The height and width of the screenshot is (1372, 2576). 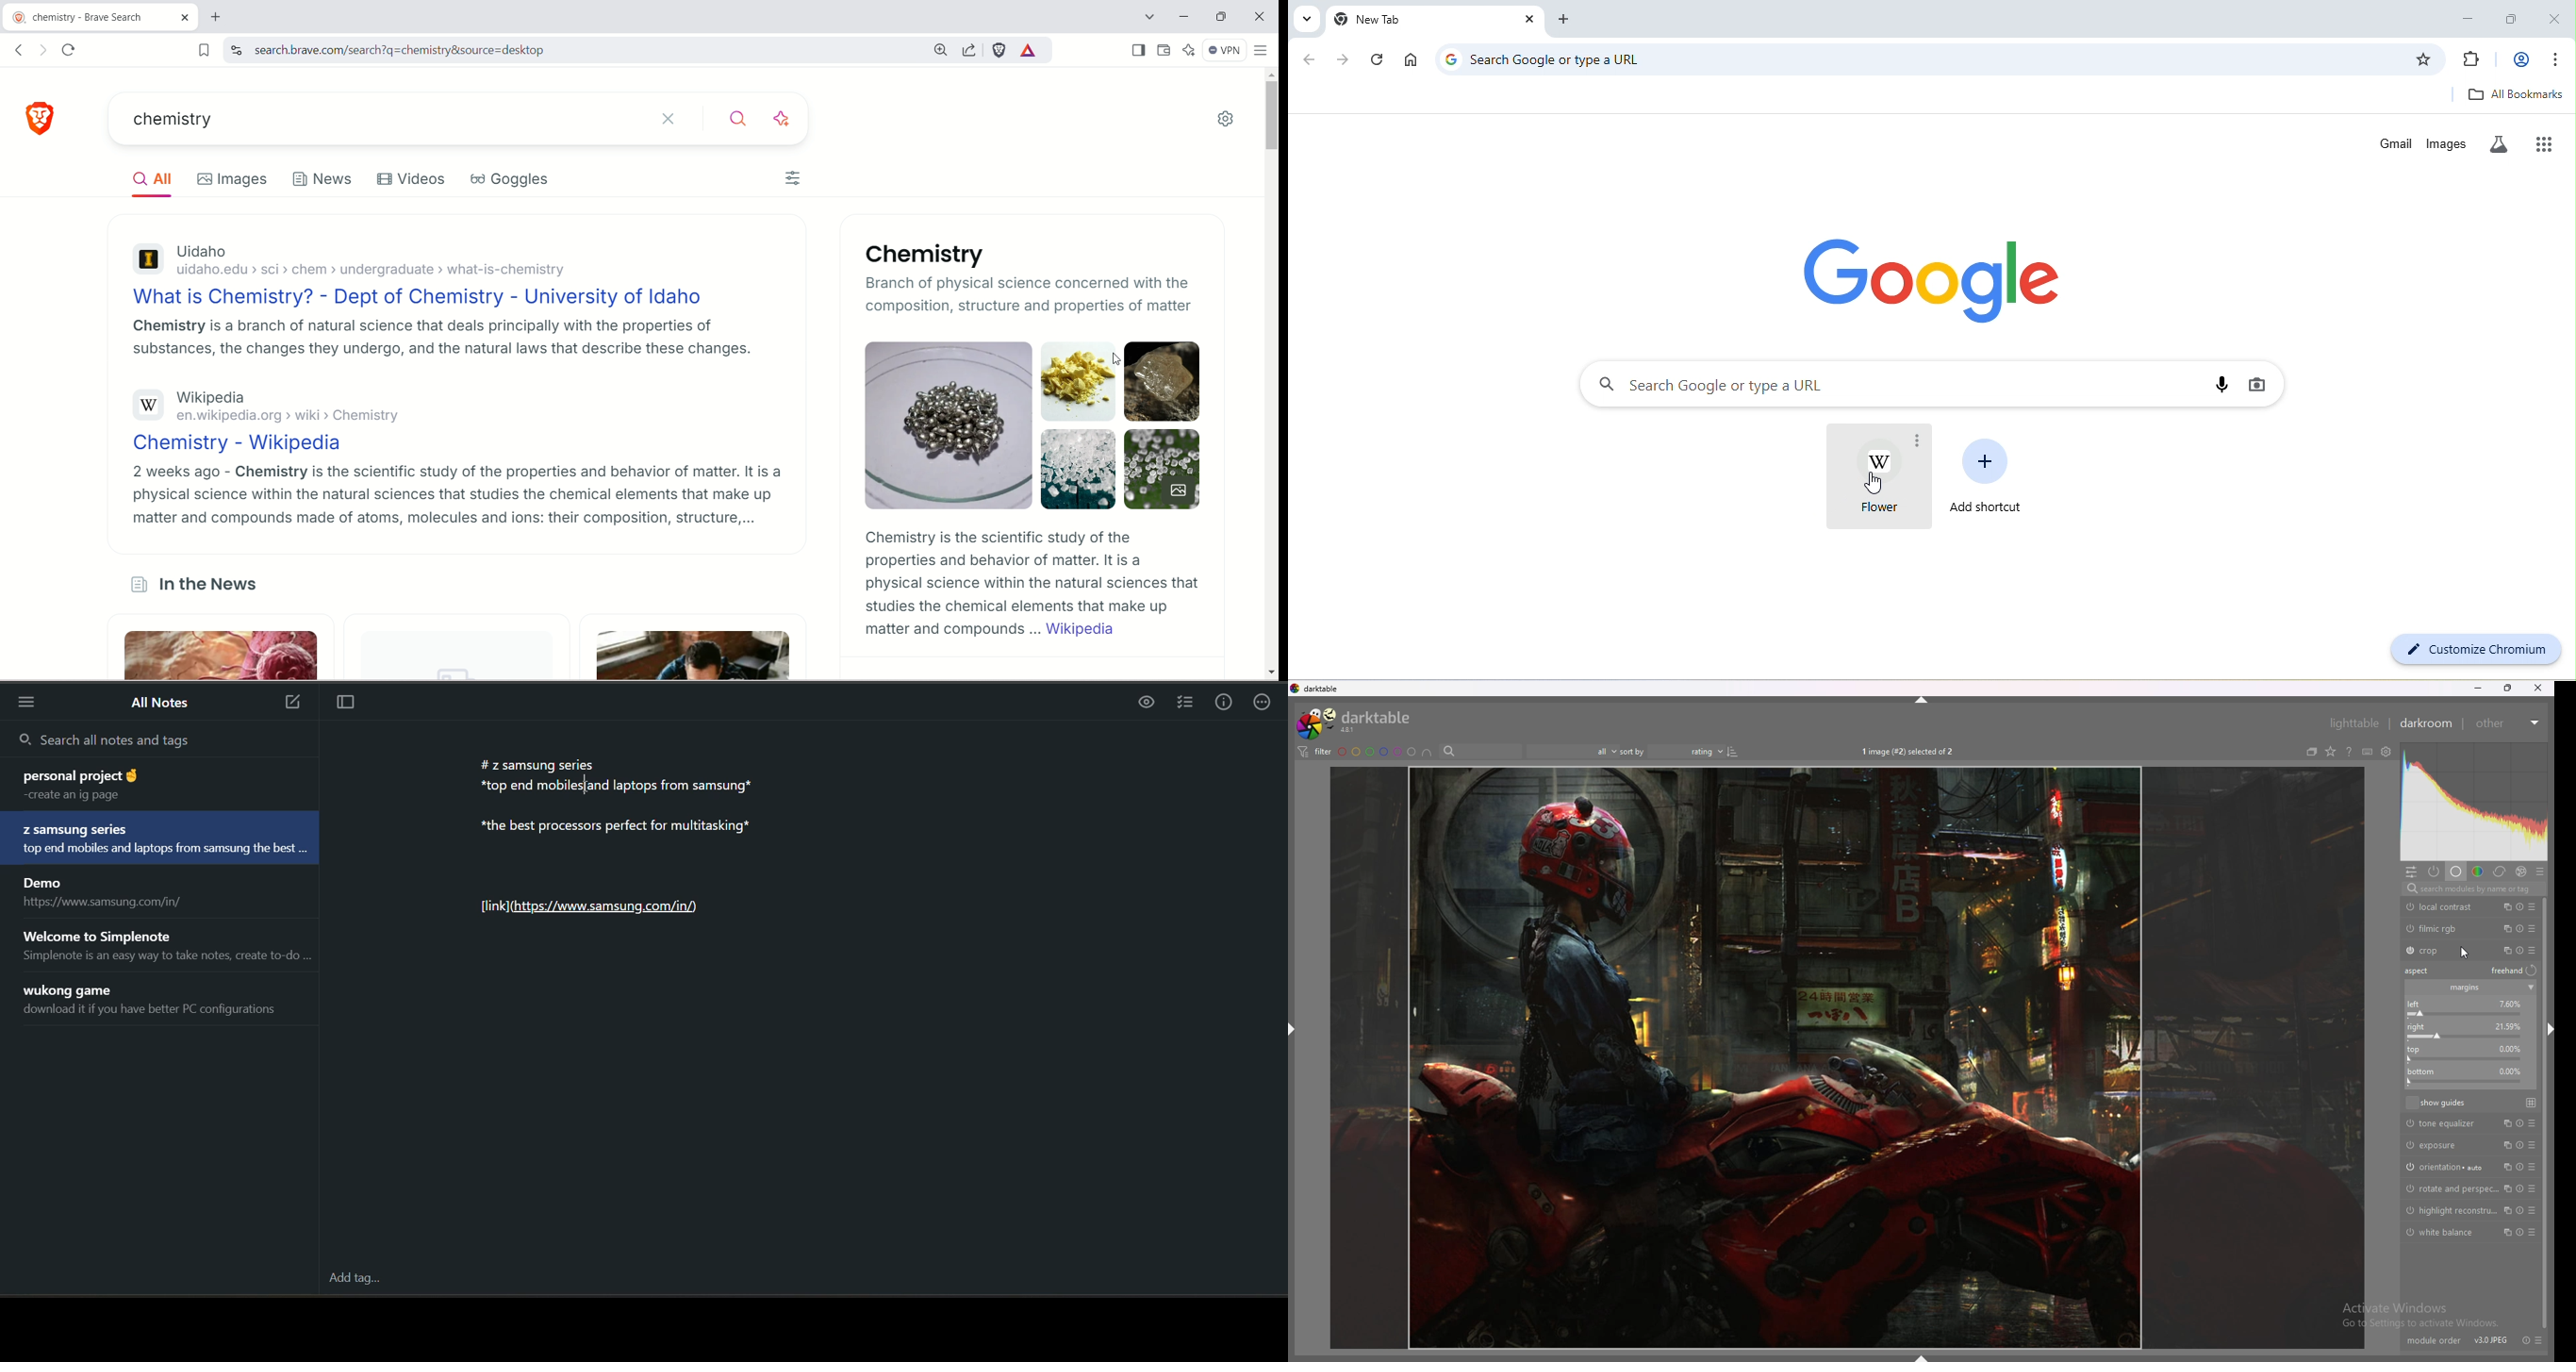 I want to click on show sidebar, so click(x=1138, y=50).